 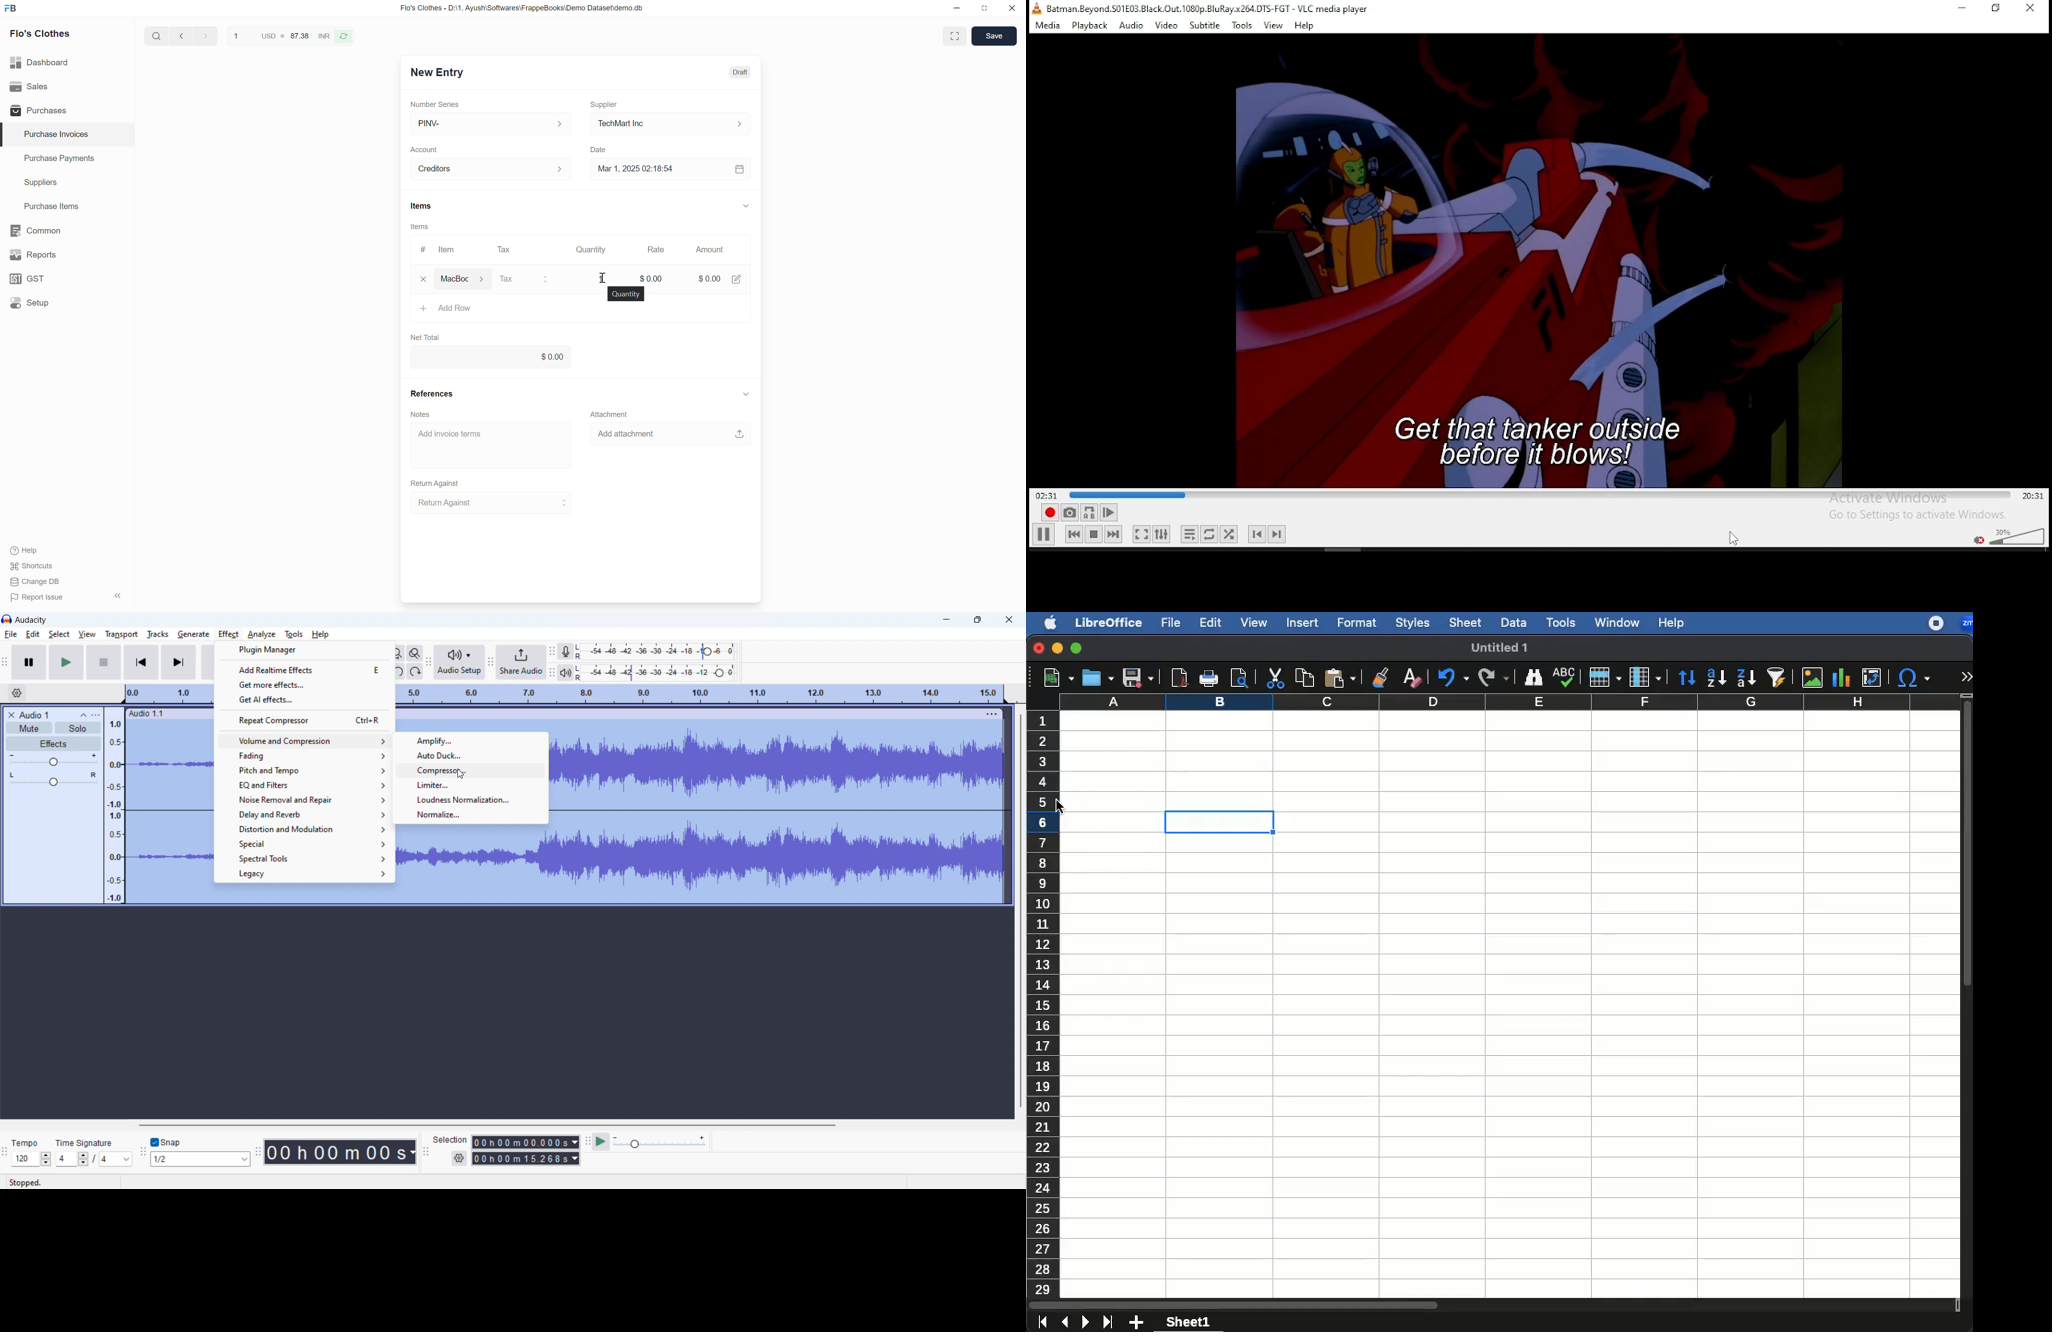 What do you see at coordinates (1241, 678) in the screenshot?
I see `print preview` at bounding box center [1241, 678].